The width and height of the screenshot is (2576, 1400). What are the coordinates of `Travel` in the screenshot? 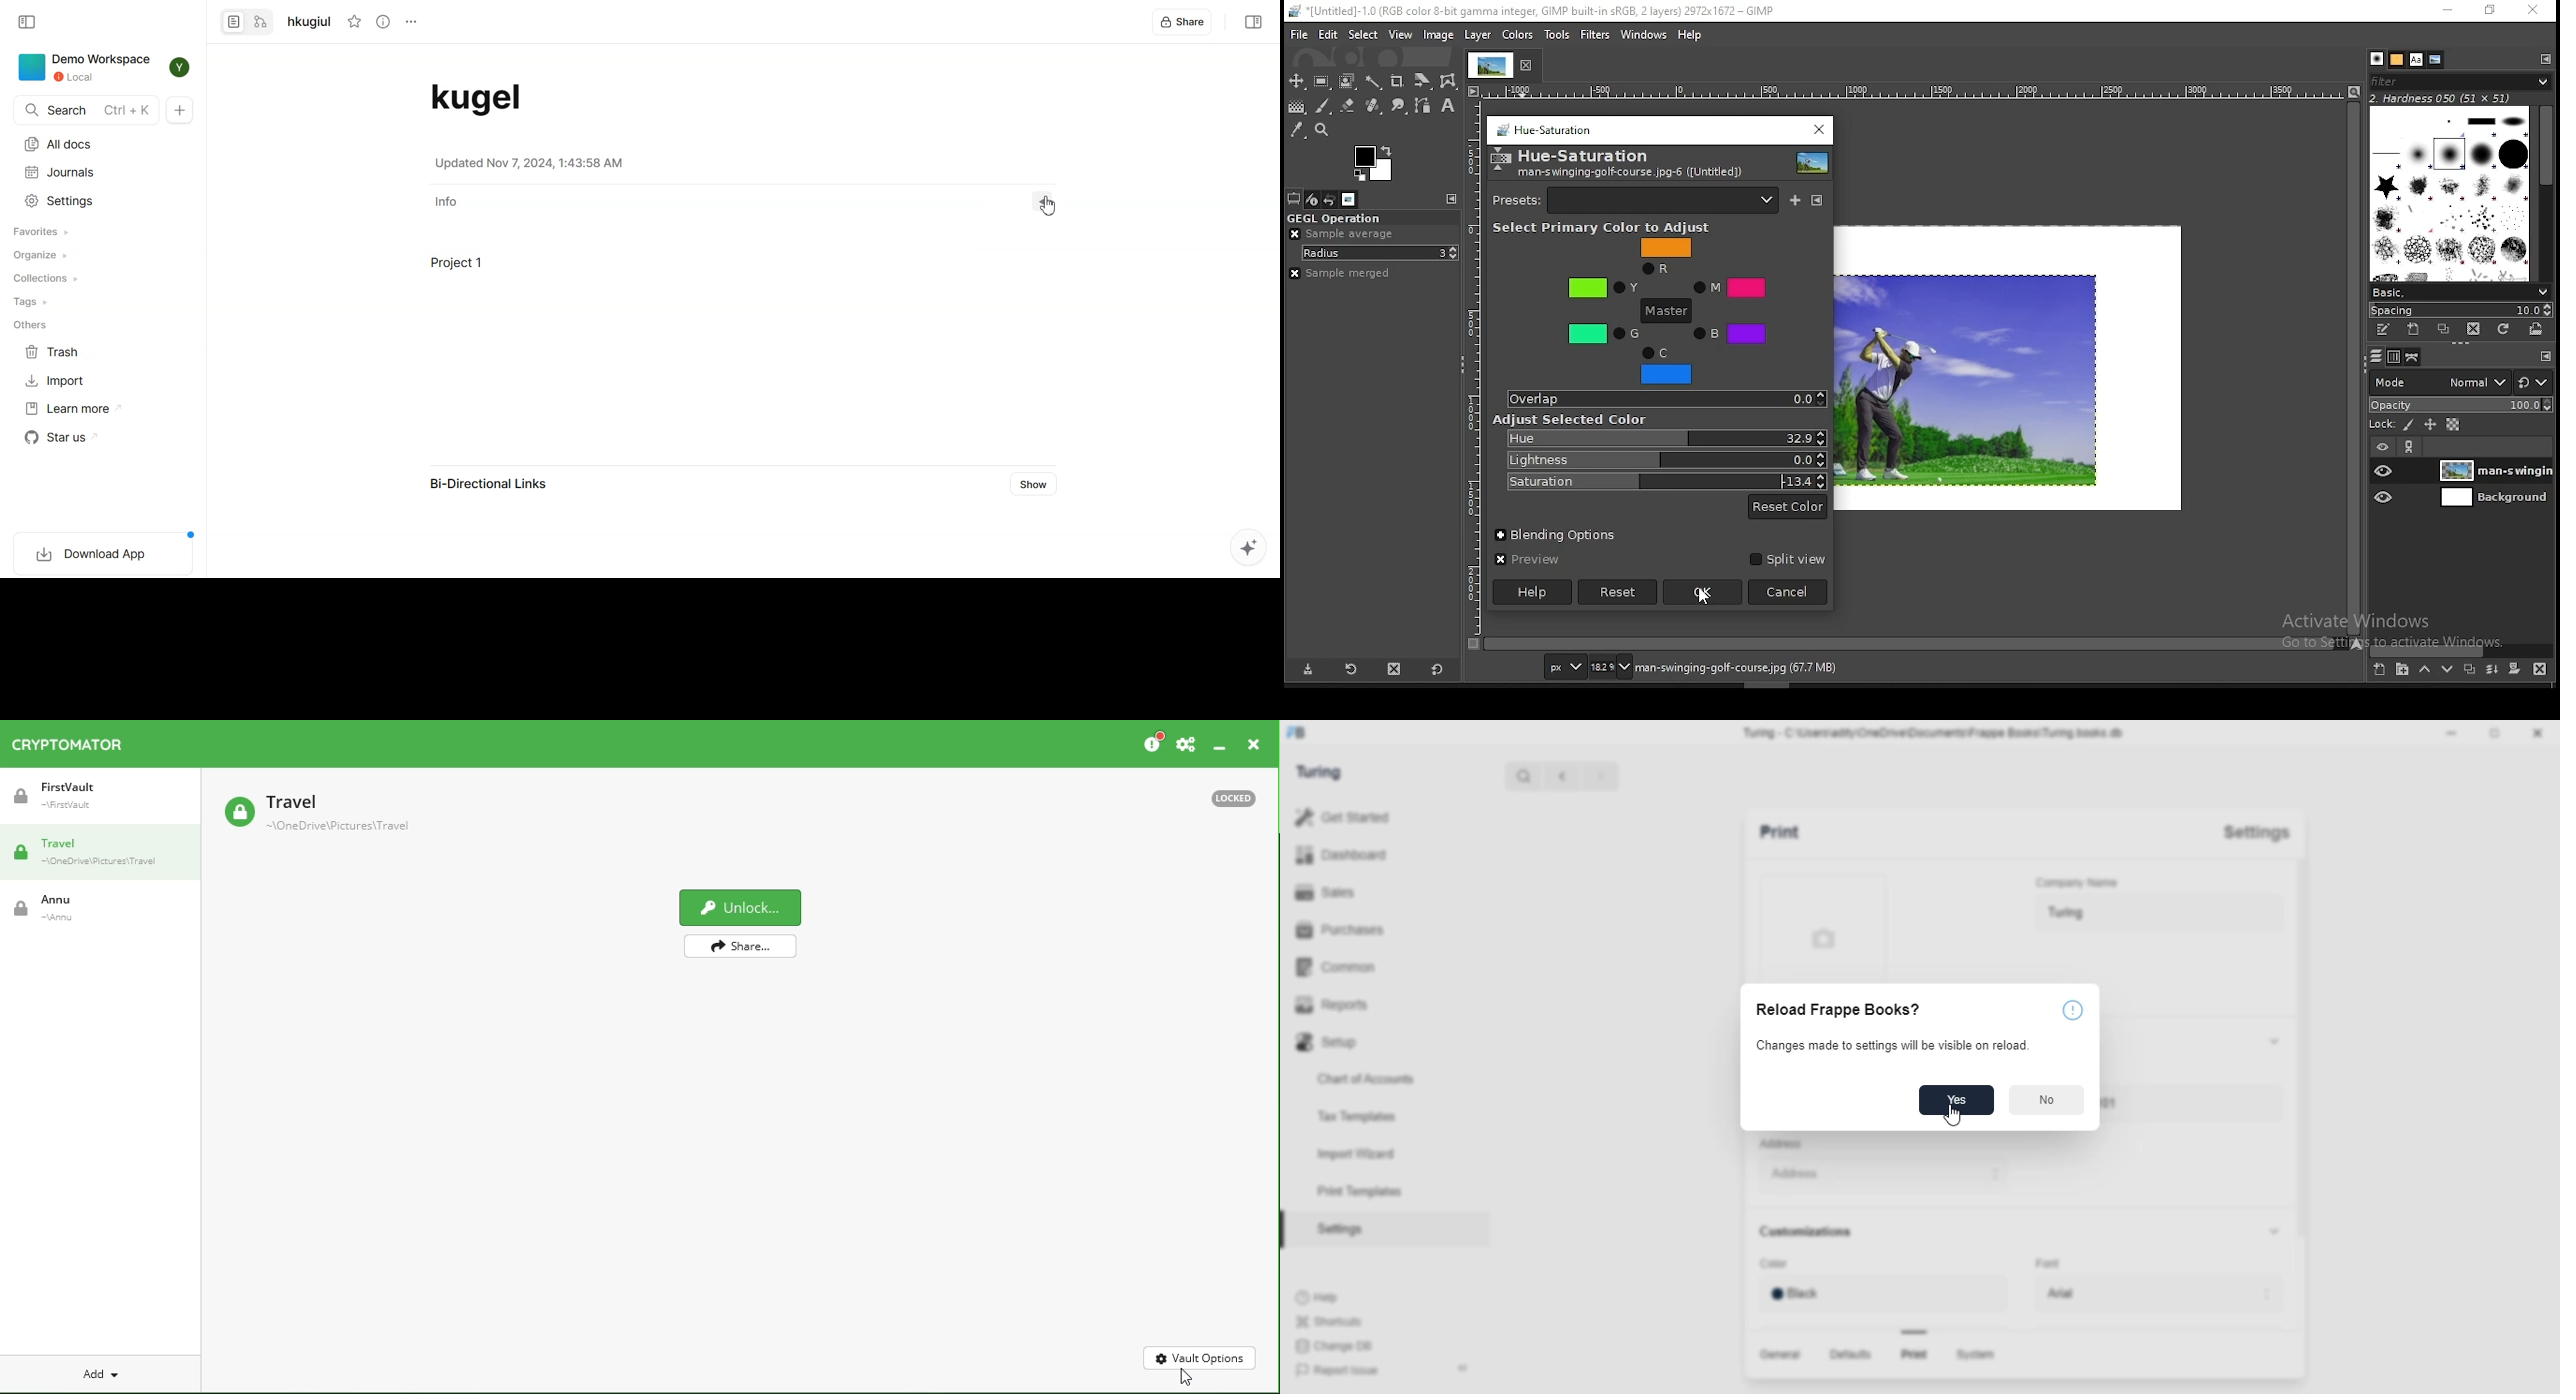 It's located at (102, 856).